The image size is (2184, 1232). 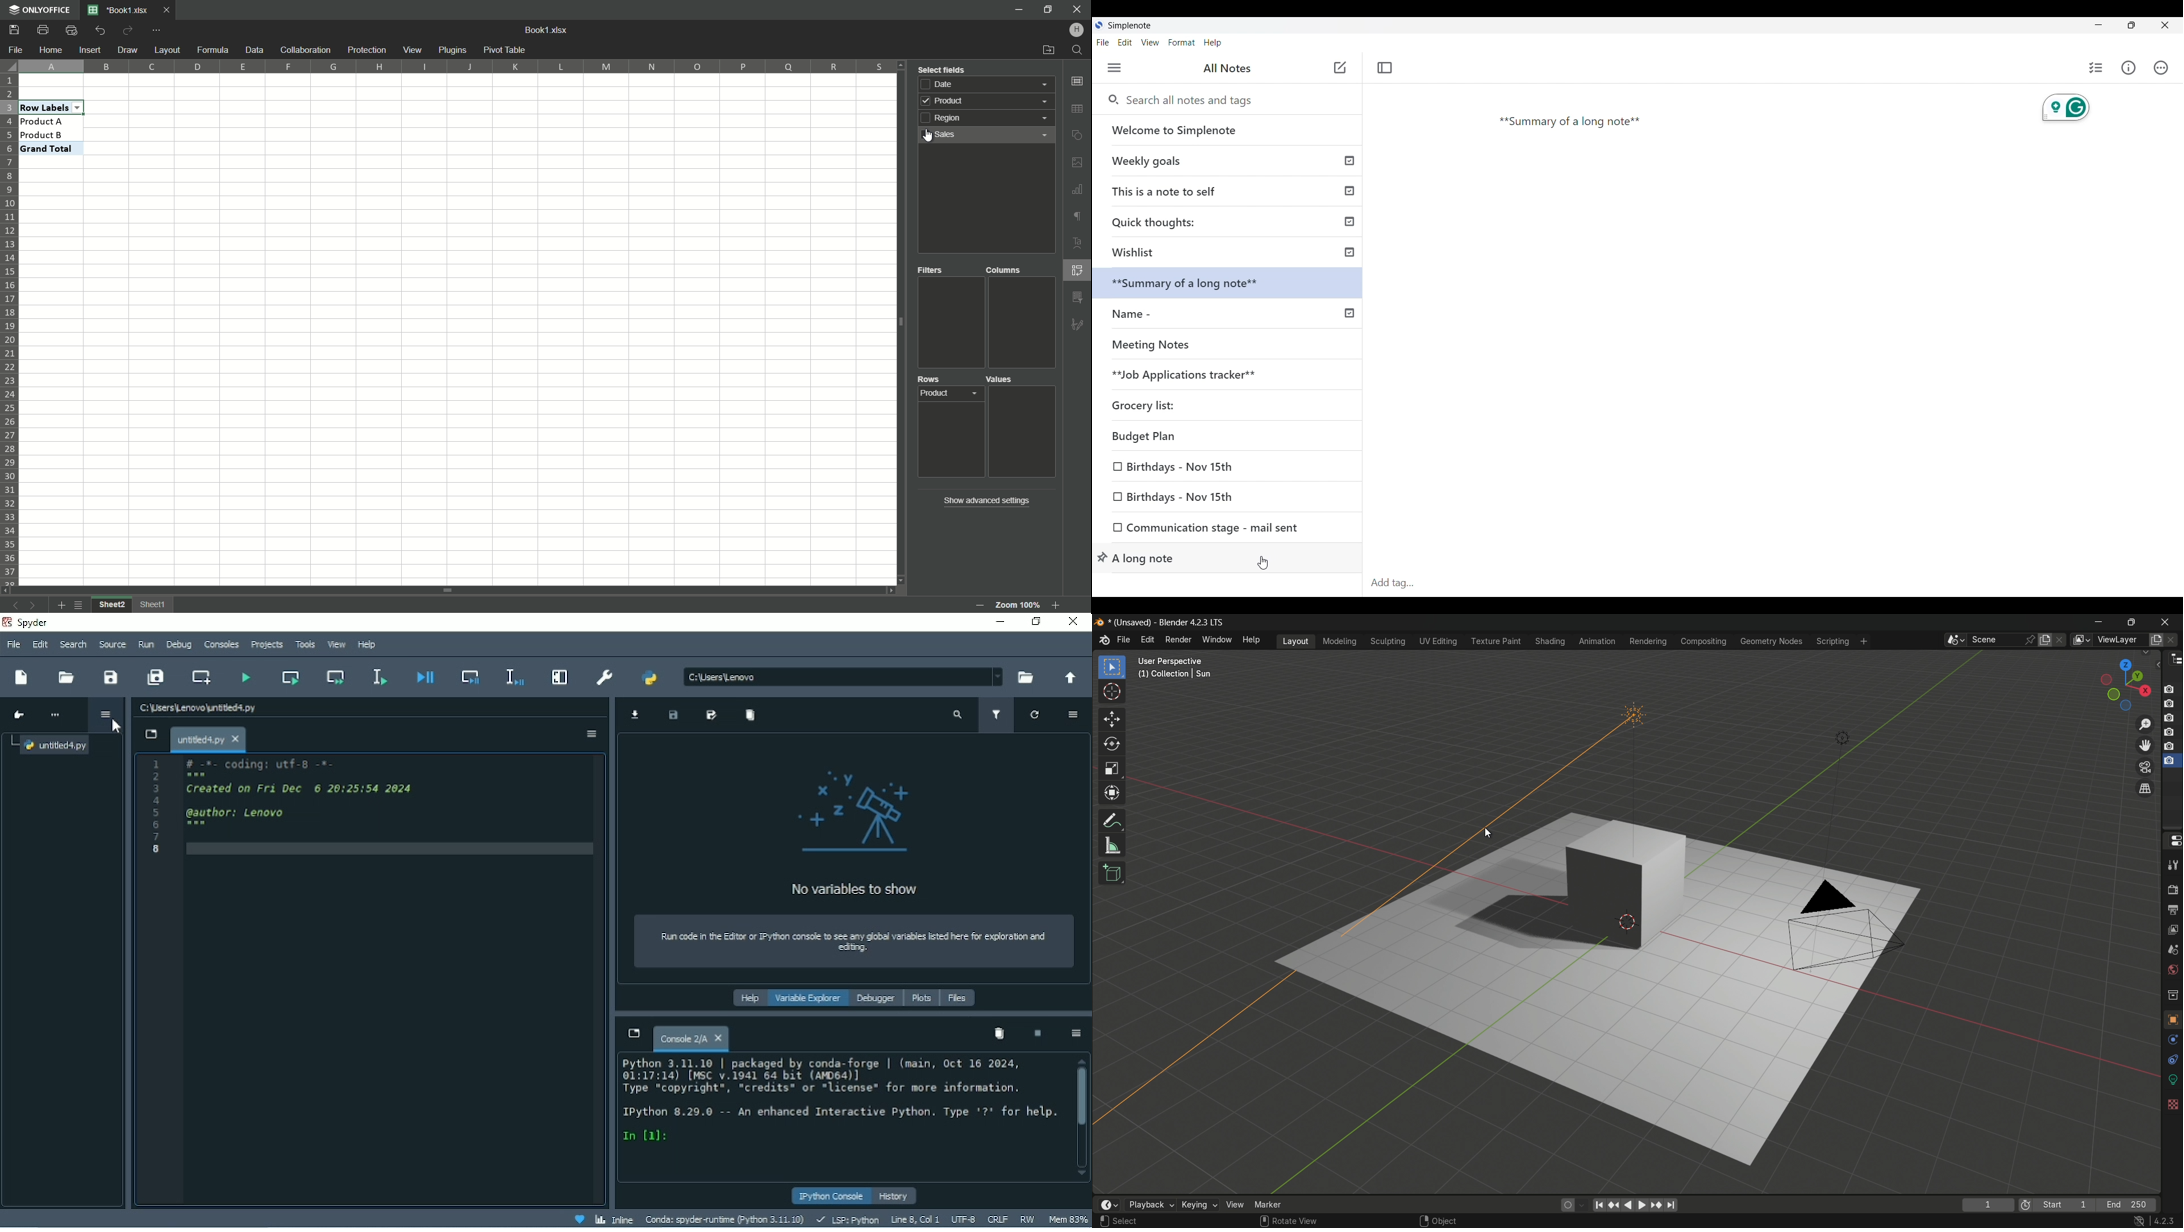 What do you see at coordinates (252, 49) in the screenshot?
I see `Data` at bounding box center [252, 49].